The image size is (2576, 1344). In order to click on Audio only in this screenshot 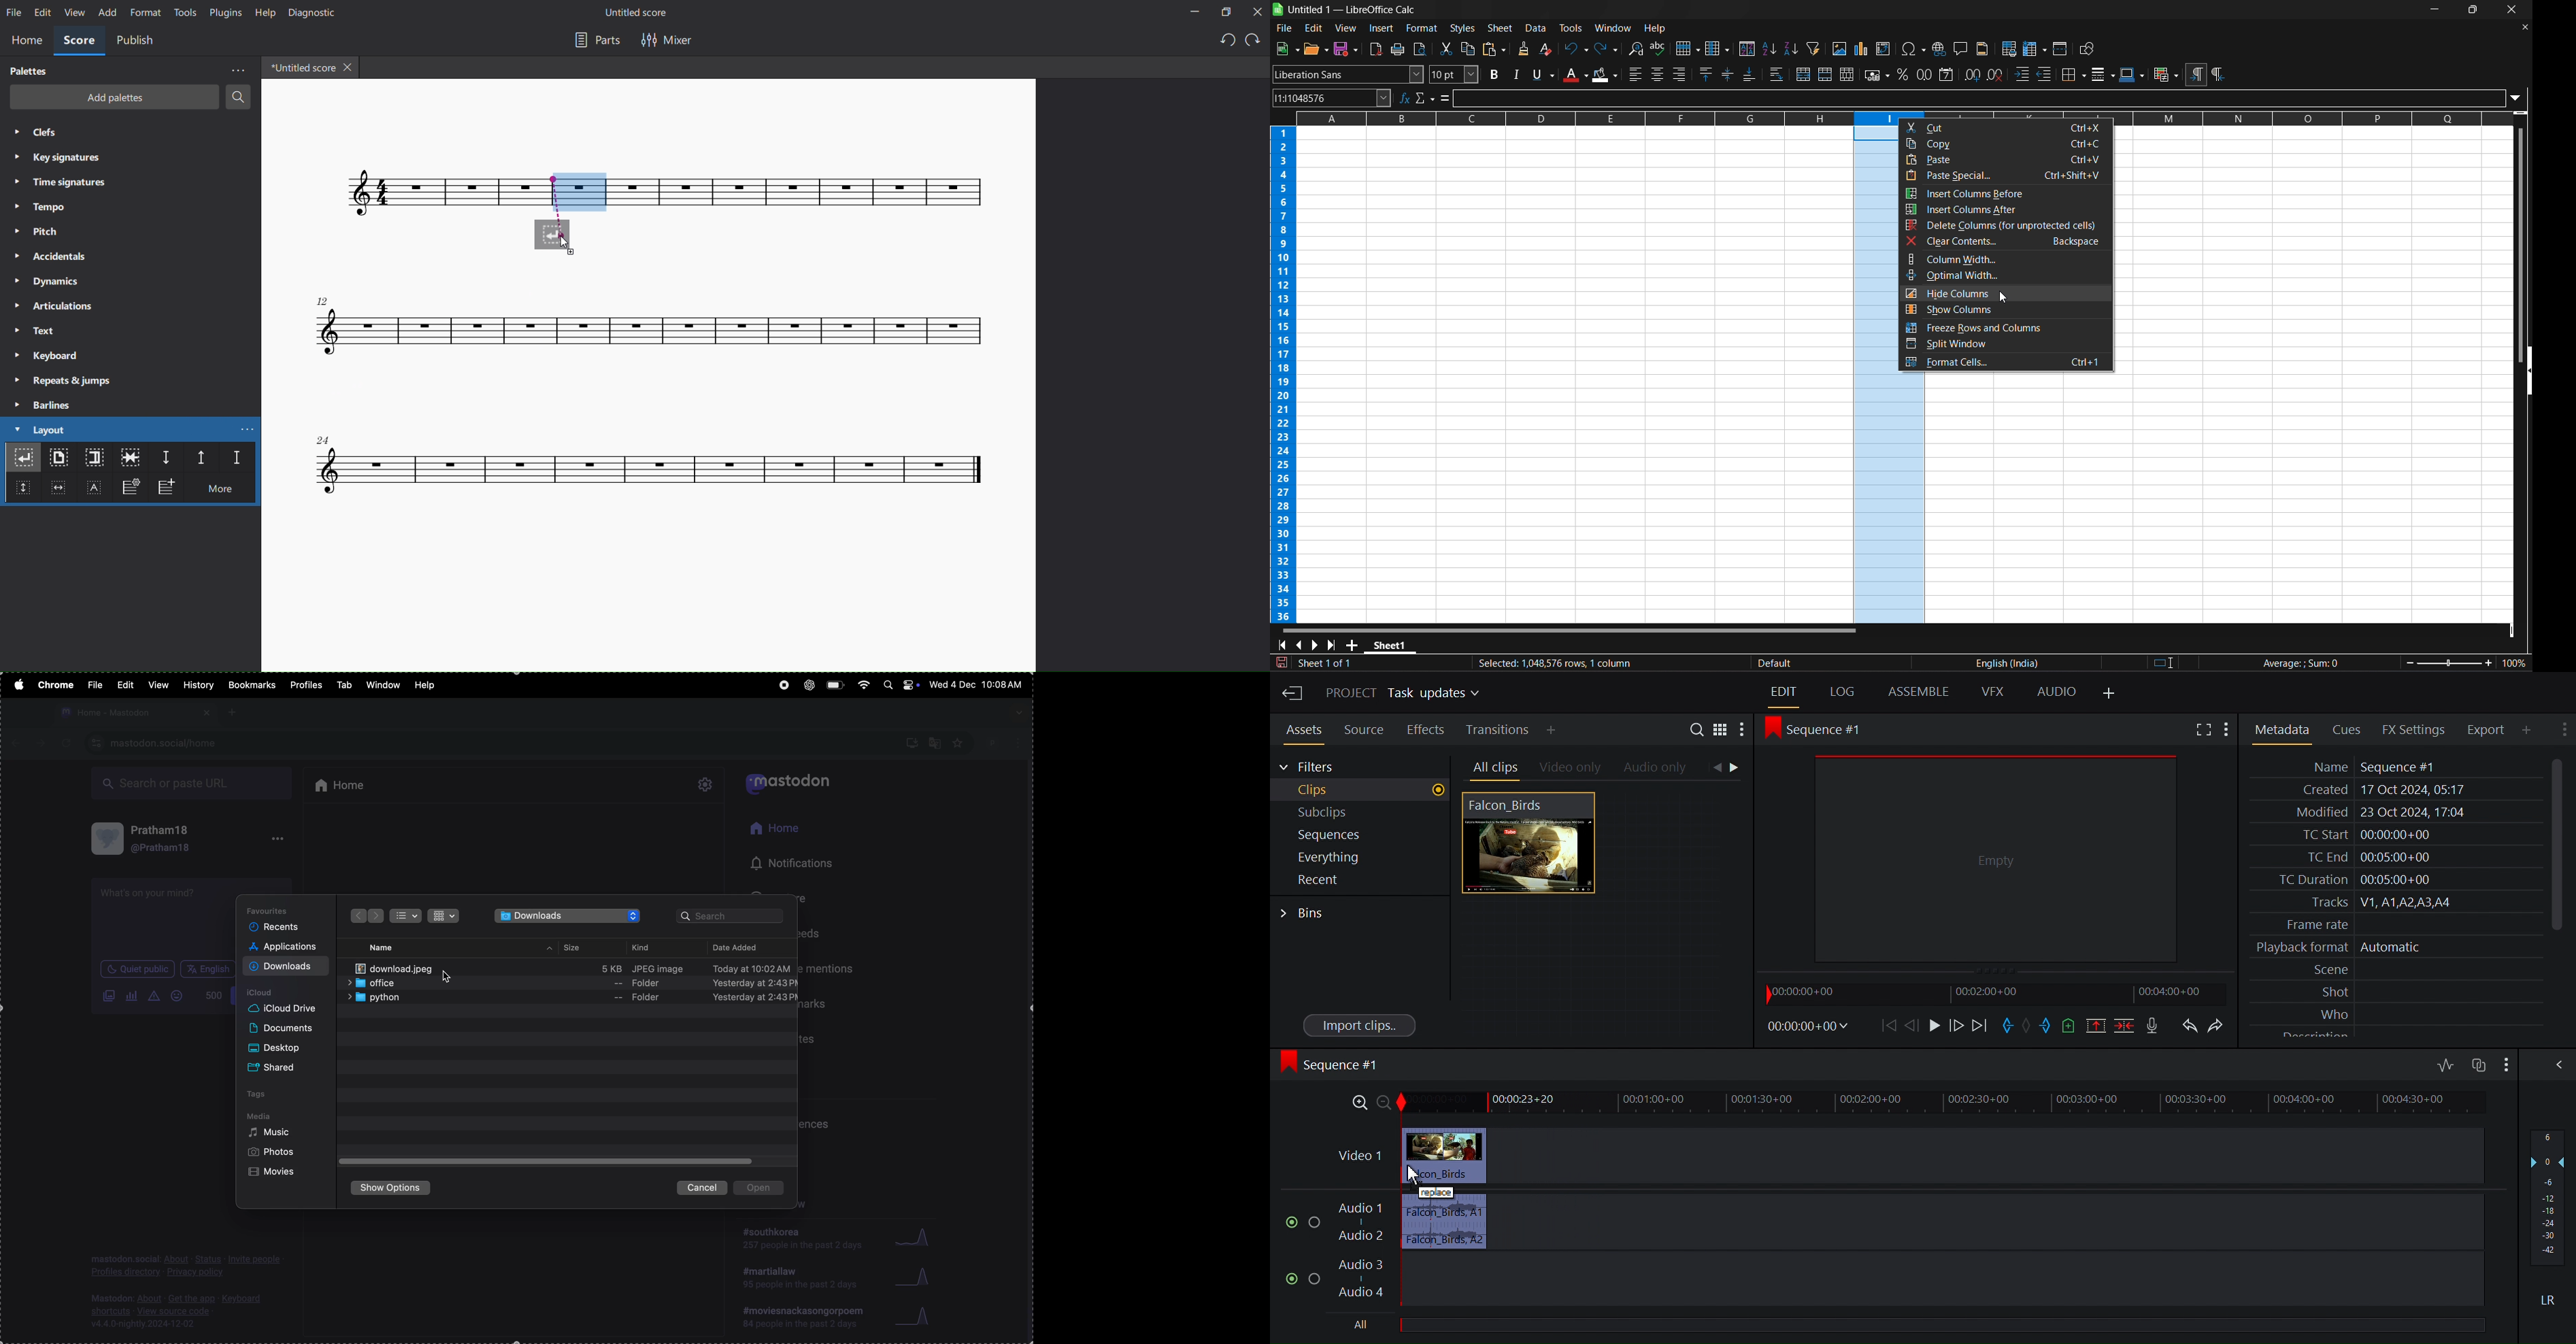, I will do `click(1656, 769)`.